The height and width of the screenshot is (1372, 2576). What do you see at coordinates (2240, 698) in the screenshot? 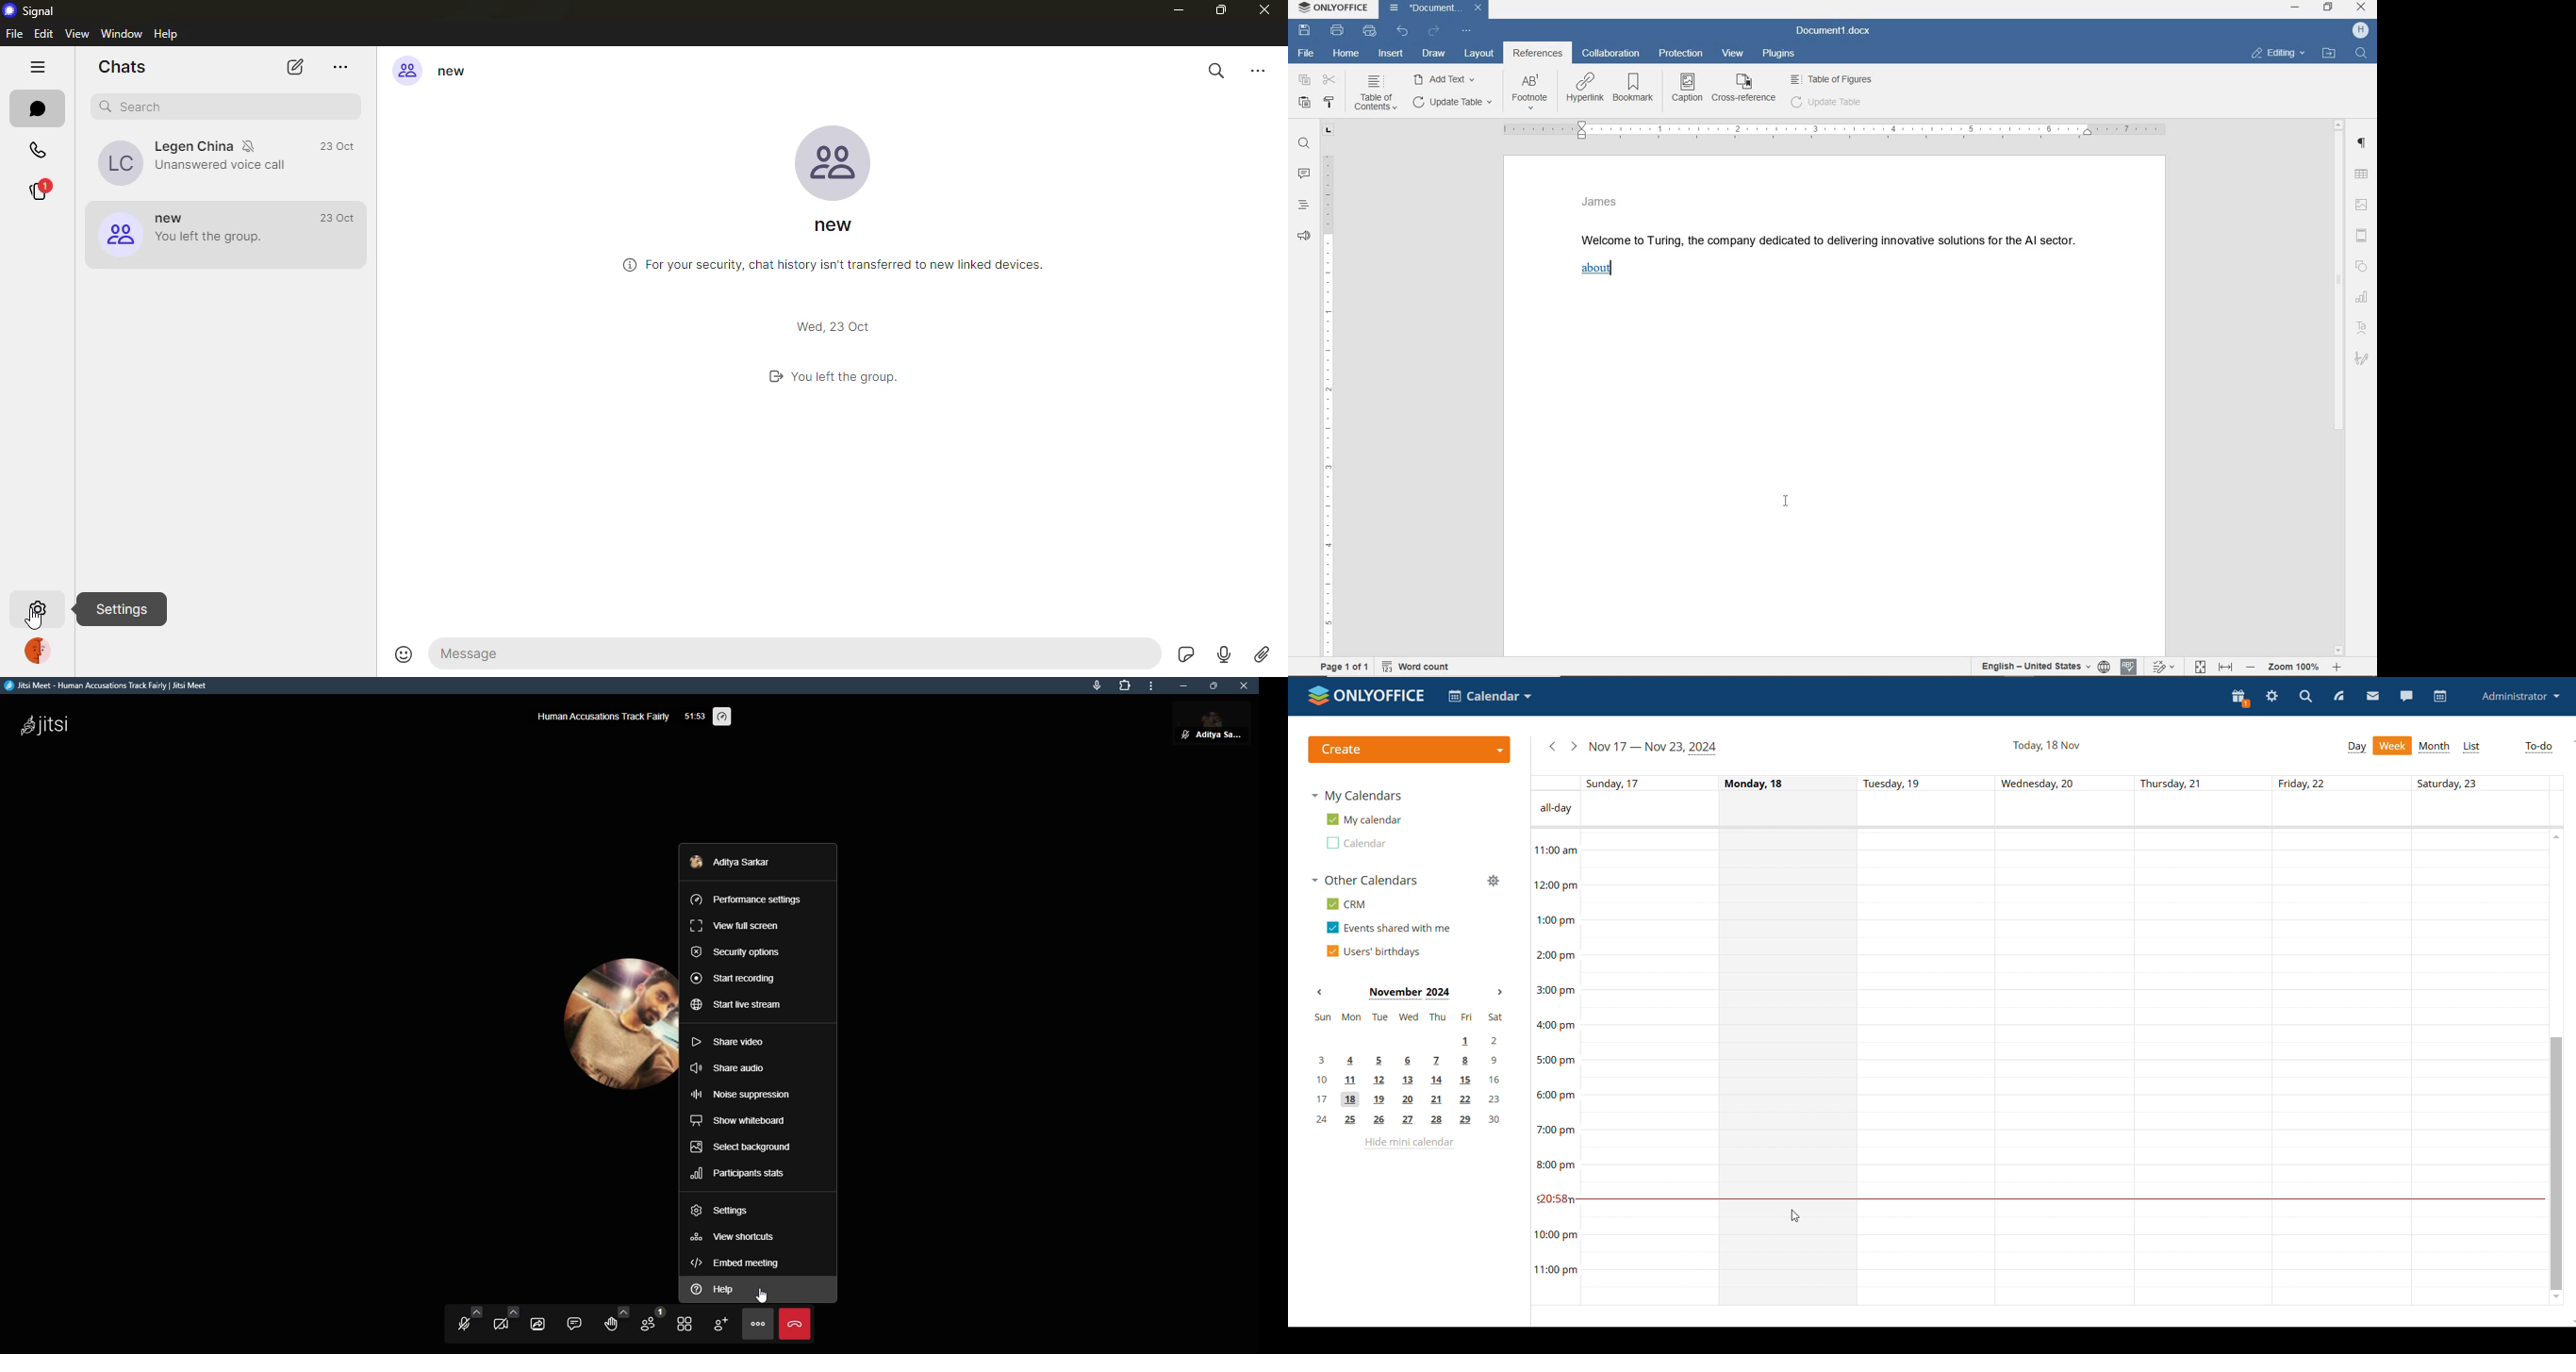
I see `present` at bounding box center [2240, 698].